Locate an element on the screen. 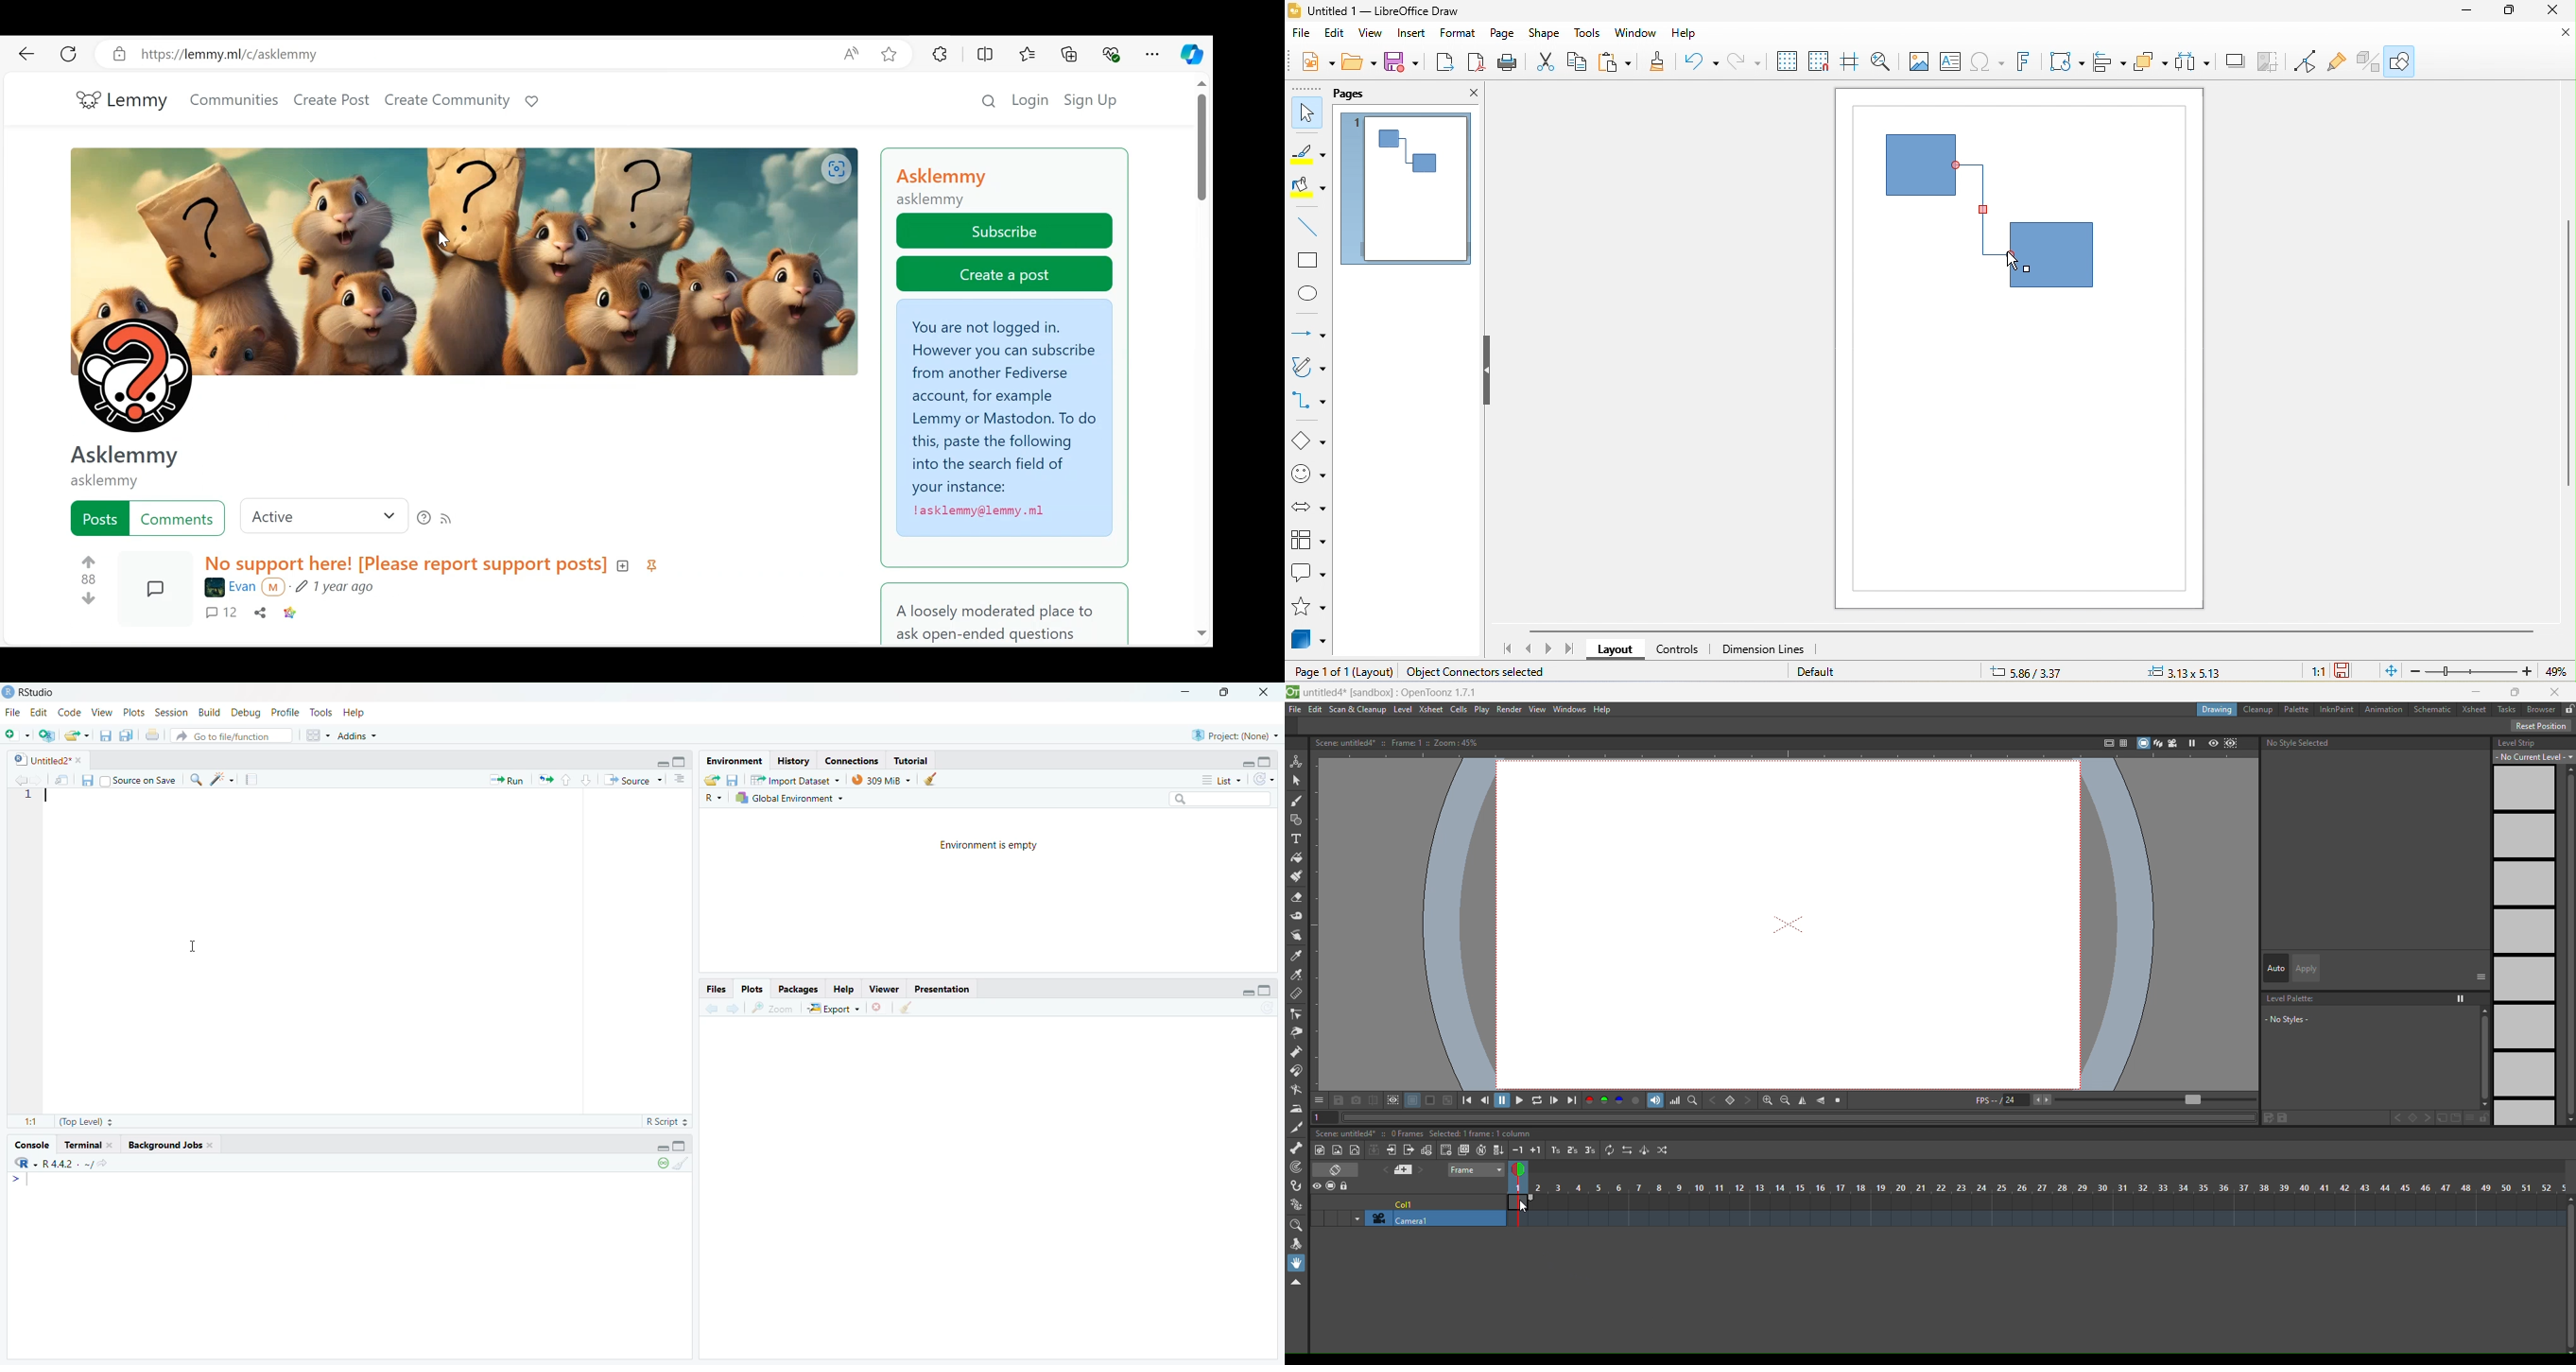 The width and height of the screenshot is (2576, 1372). minimise is located at coordinates (656, 1148).